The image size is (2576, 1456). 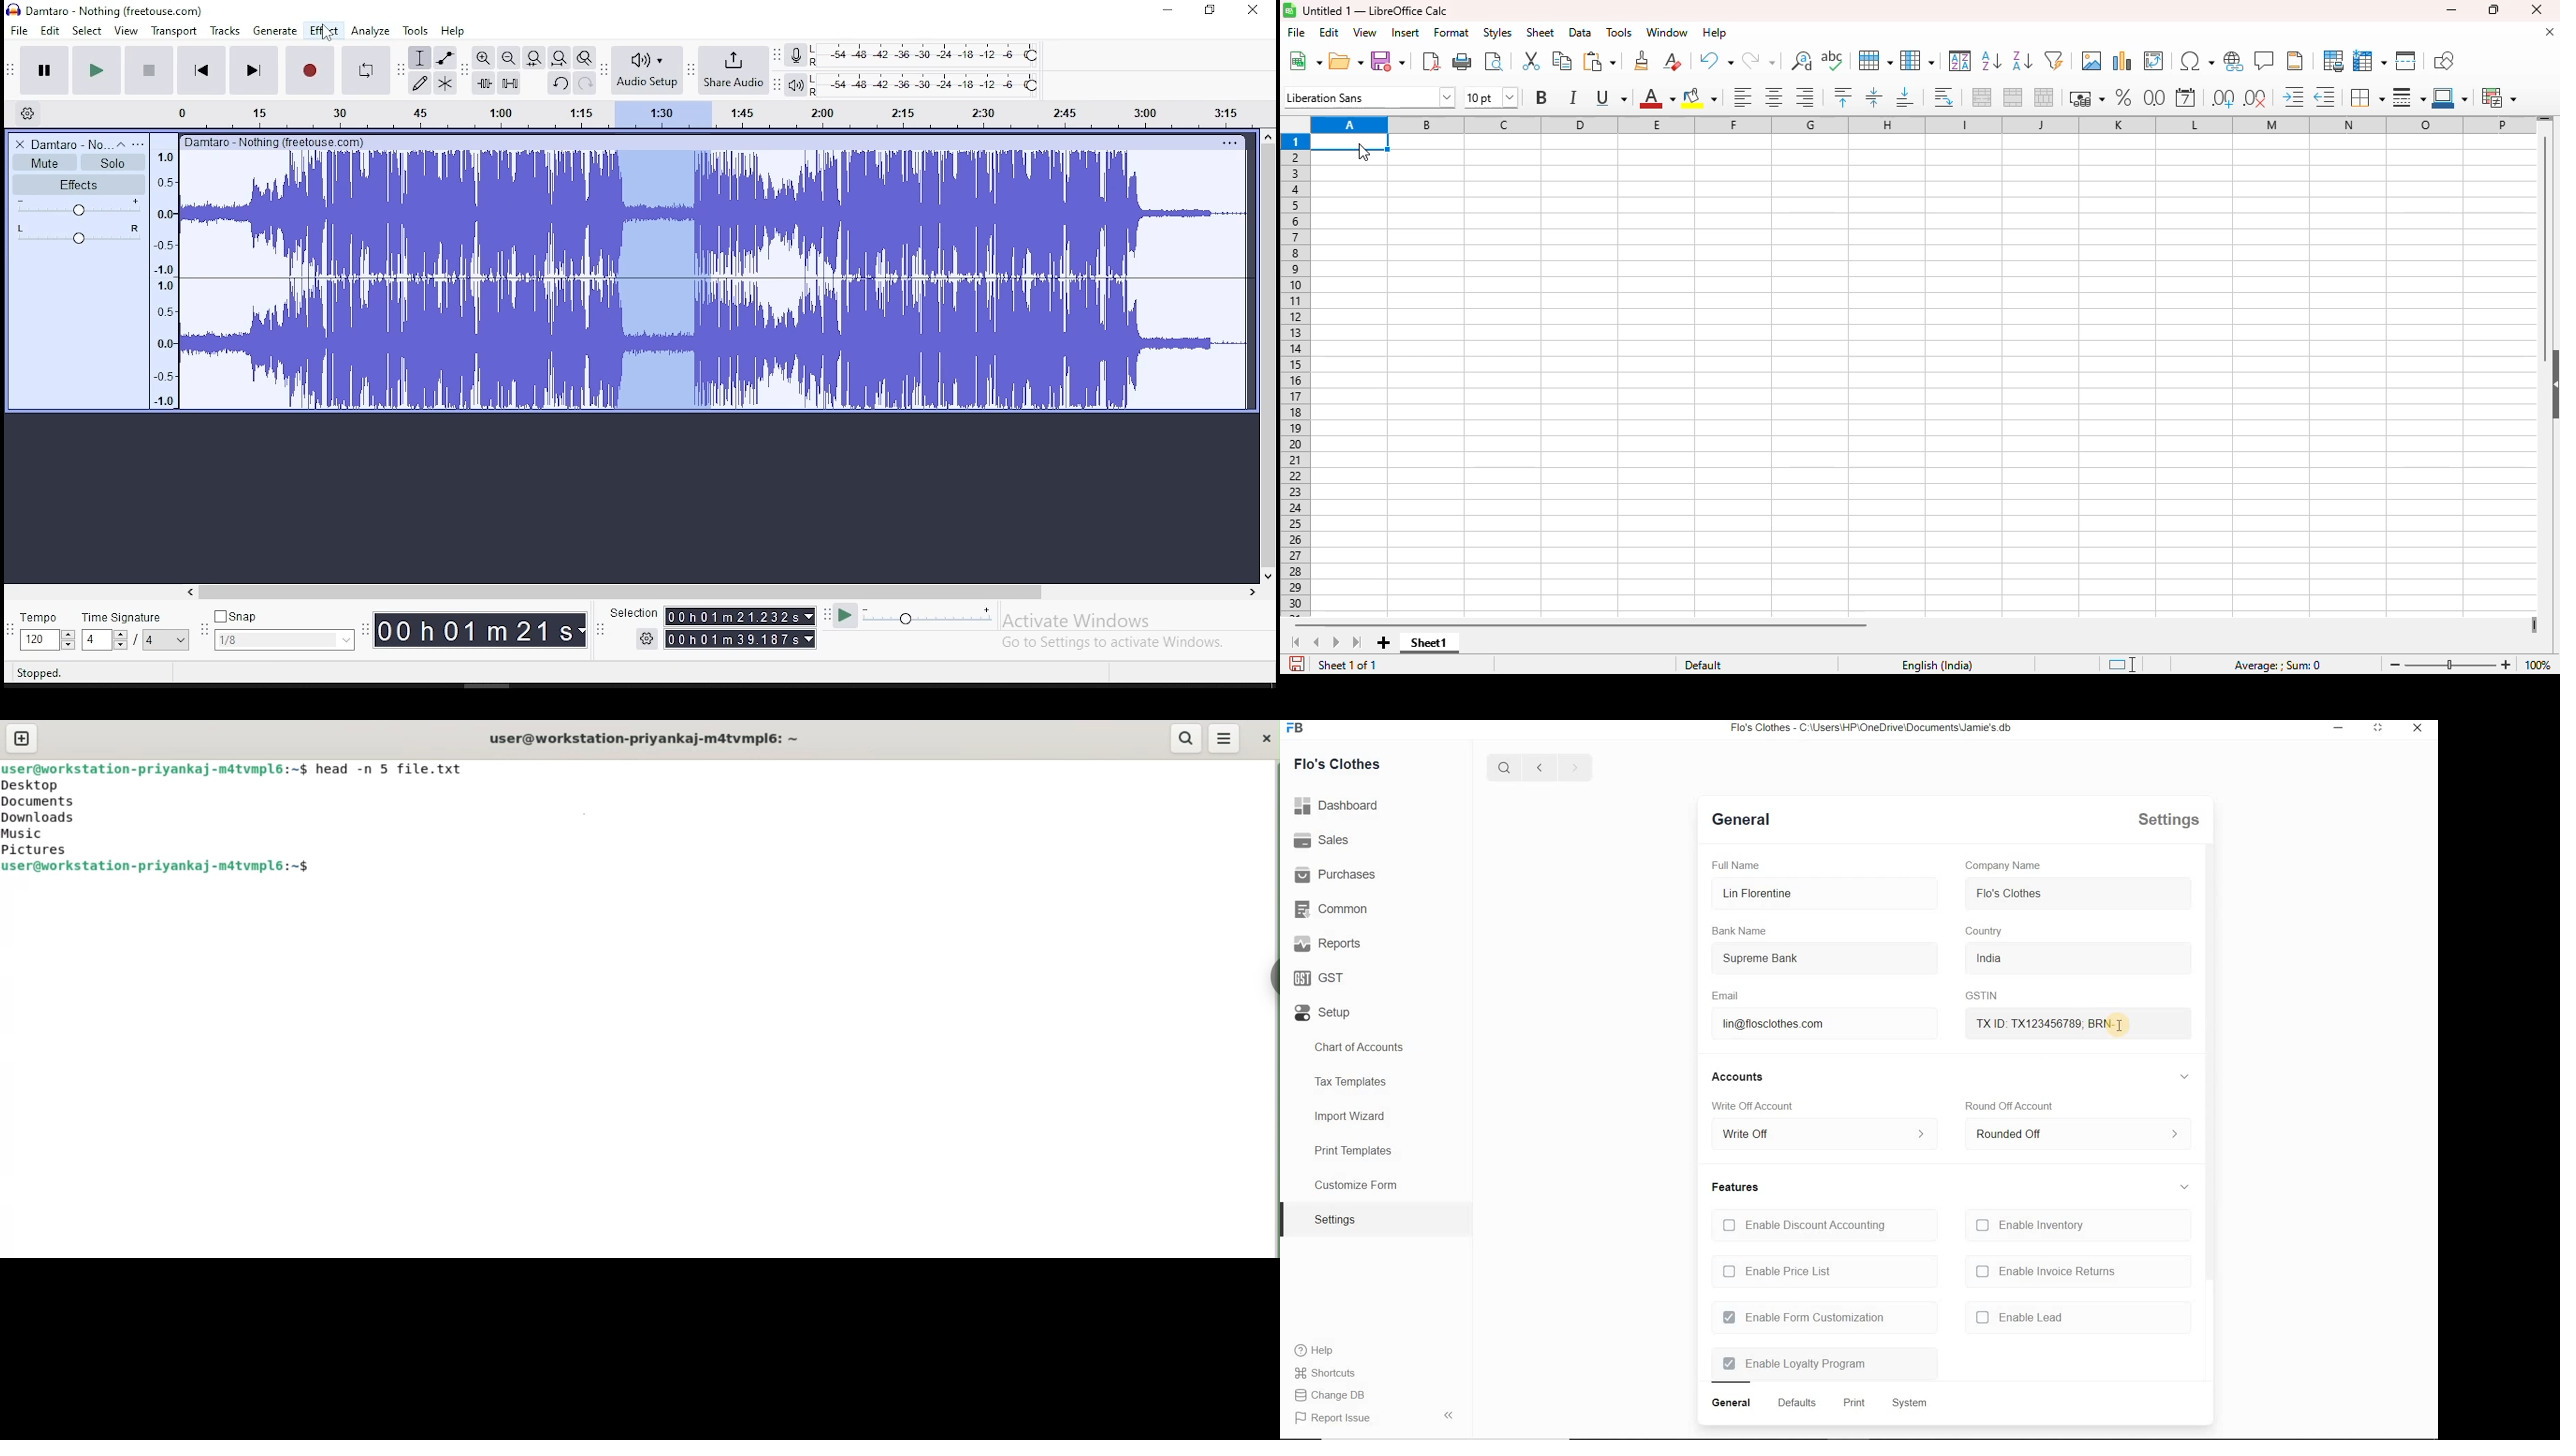 What do you see at coordinates (1977, 997) in the screenshot?
I see `GSTIN` at bounding box center [1977, 997].